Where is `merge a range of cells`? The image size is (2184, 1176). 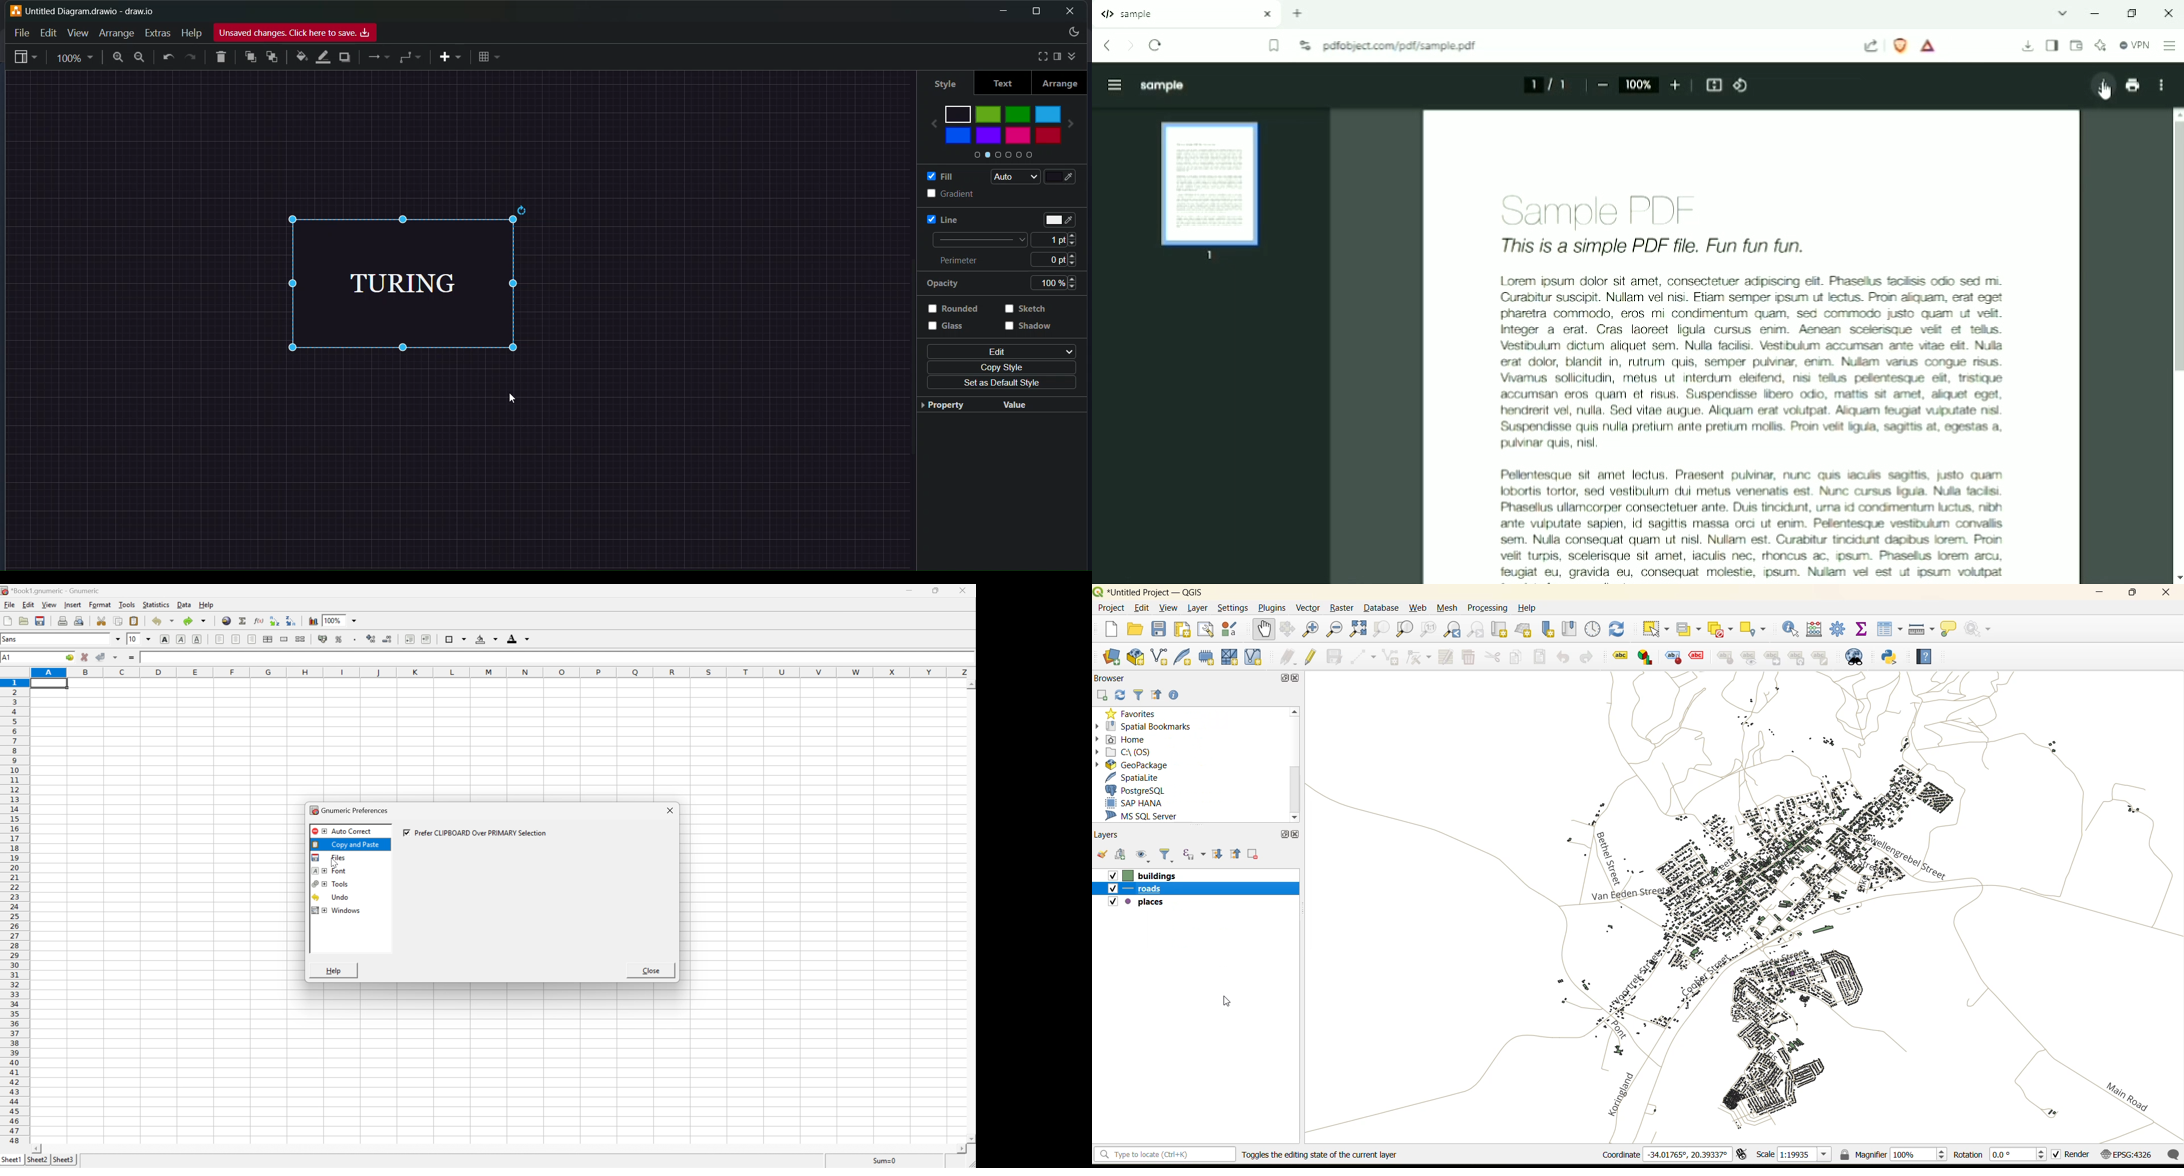
merge a range of cells is located at coordinates (283, 638).